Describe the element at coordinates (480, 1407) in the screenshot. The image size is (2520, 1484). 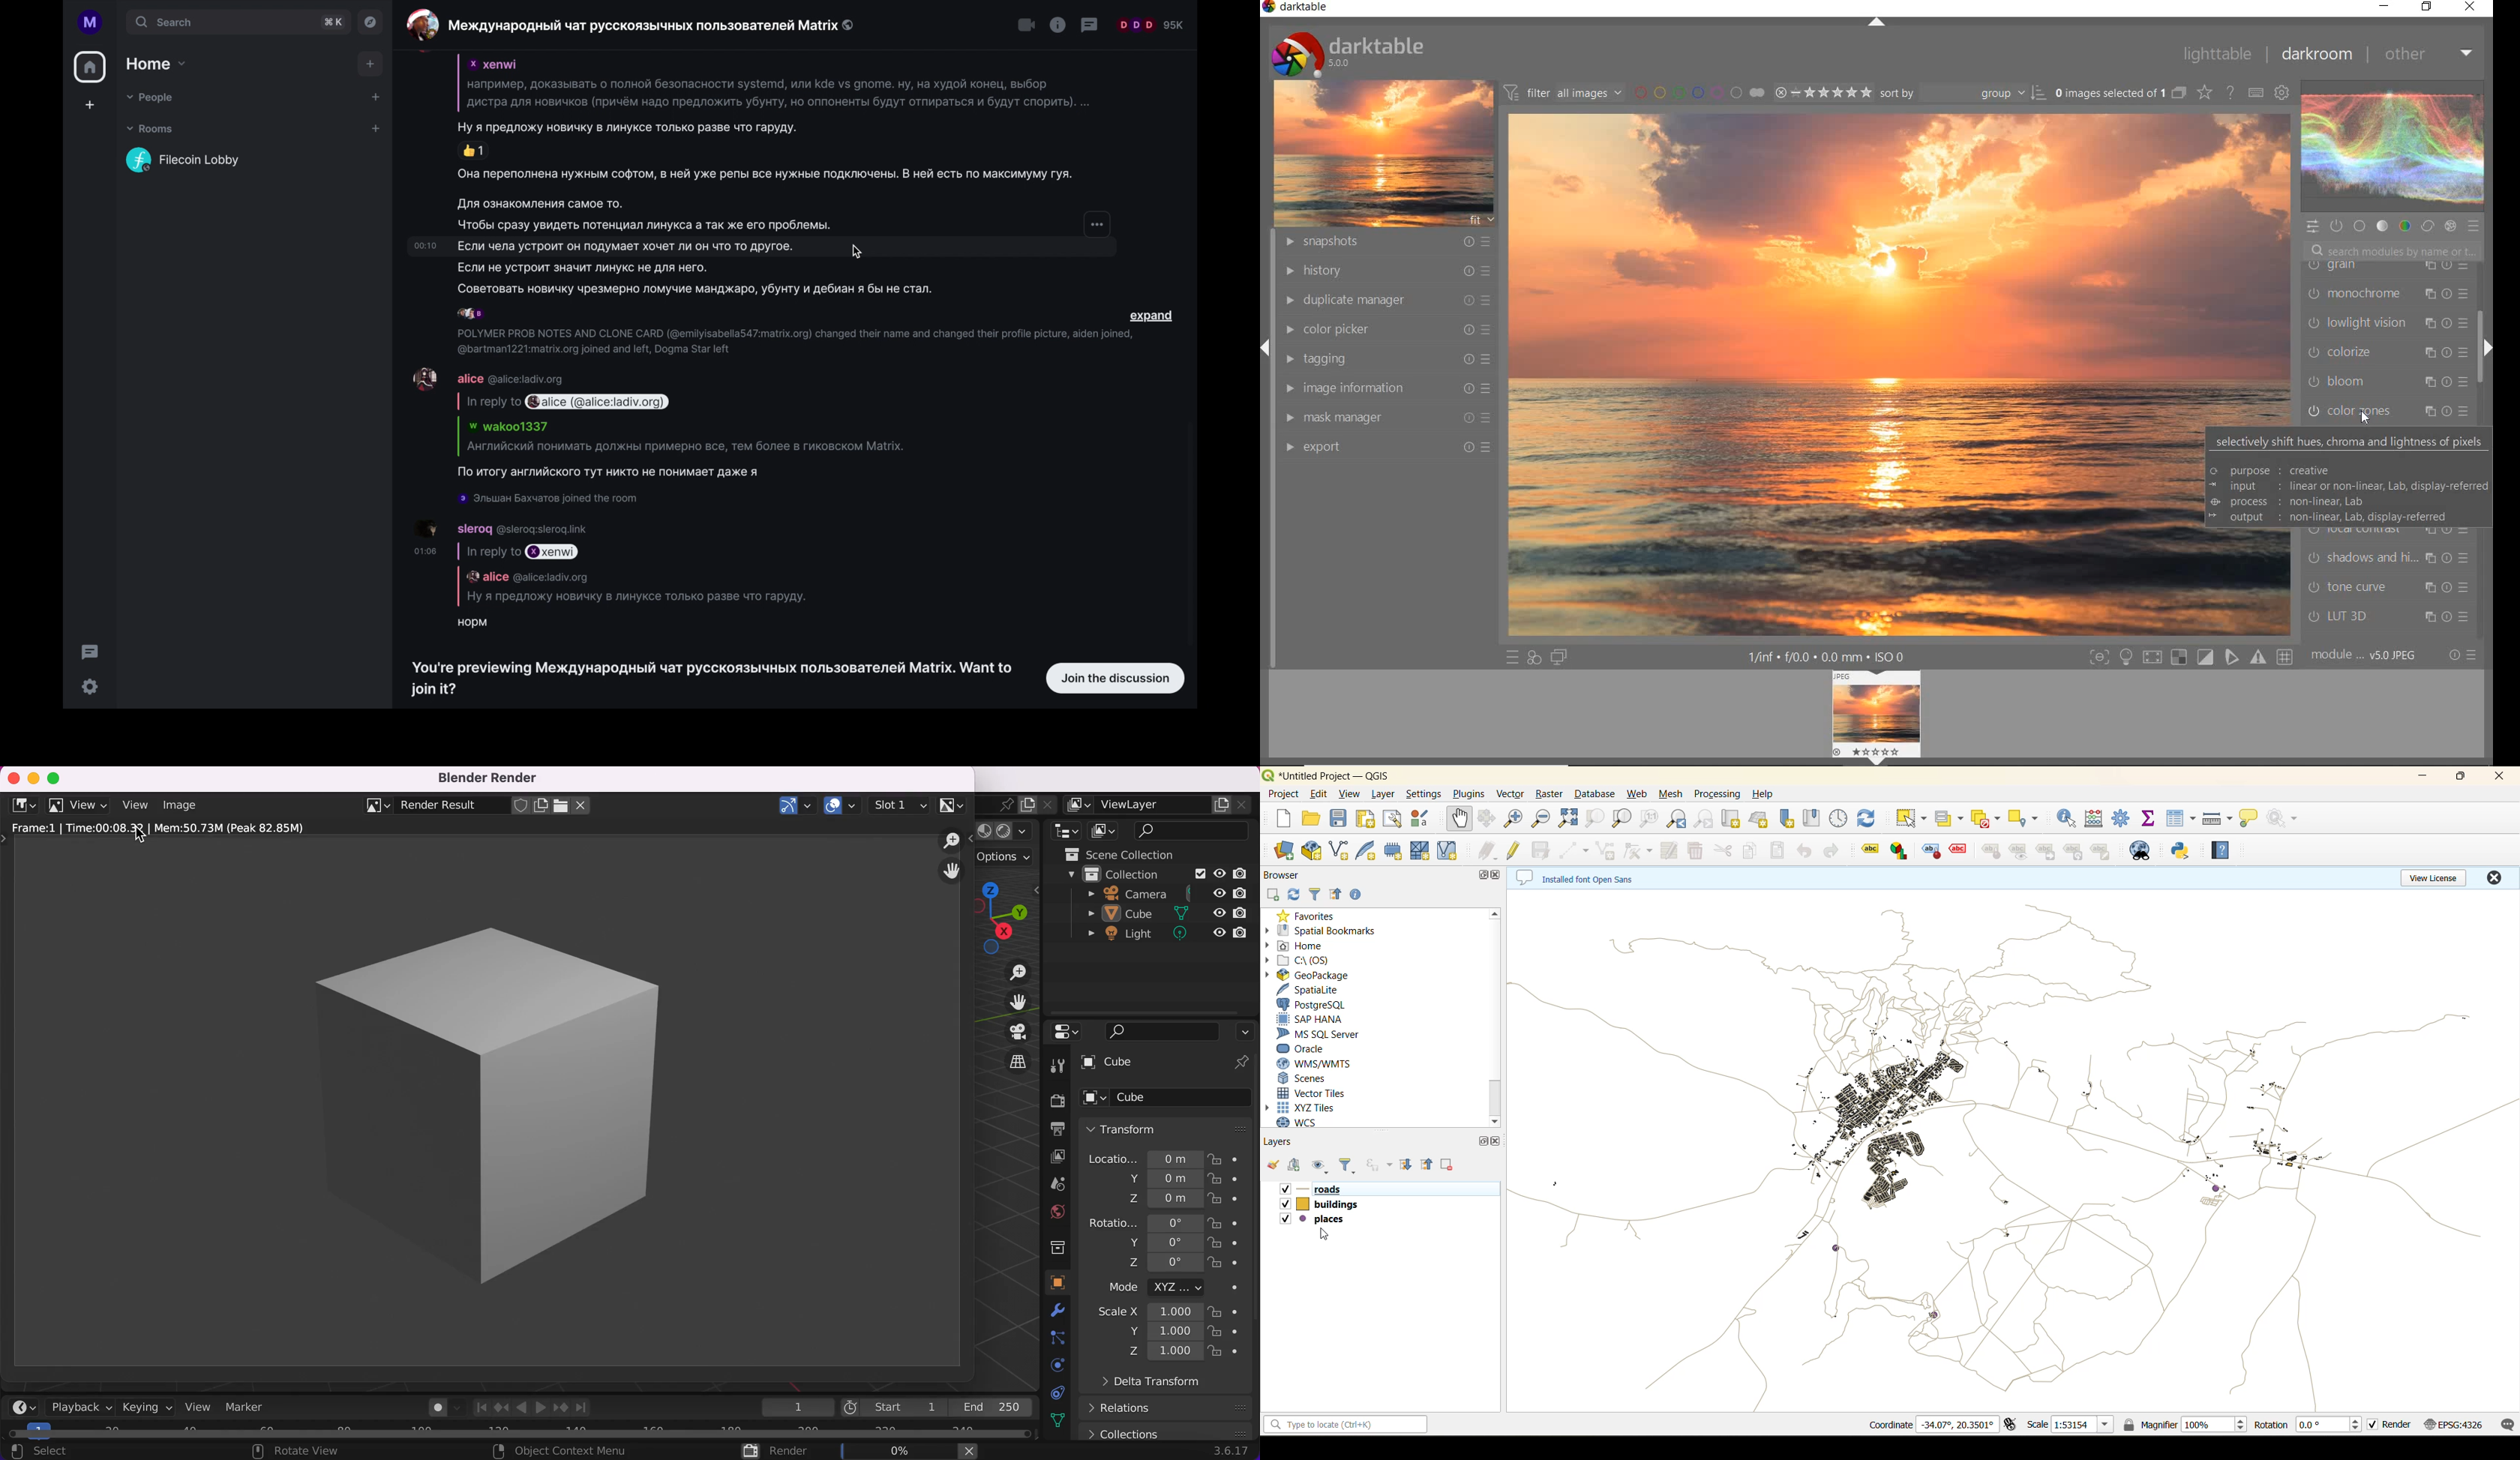
I see `Join to startpoint` at that location.